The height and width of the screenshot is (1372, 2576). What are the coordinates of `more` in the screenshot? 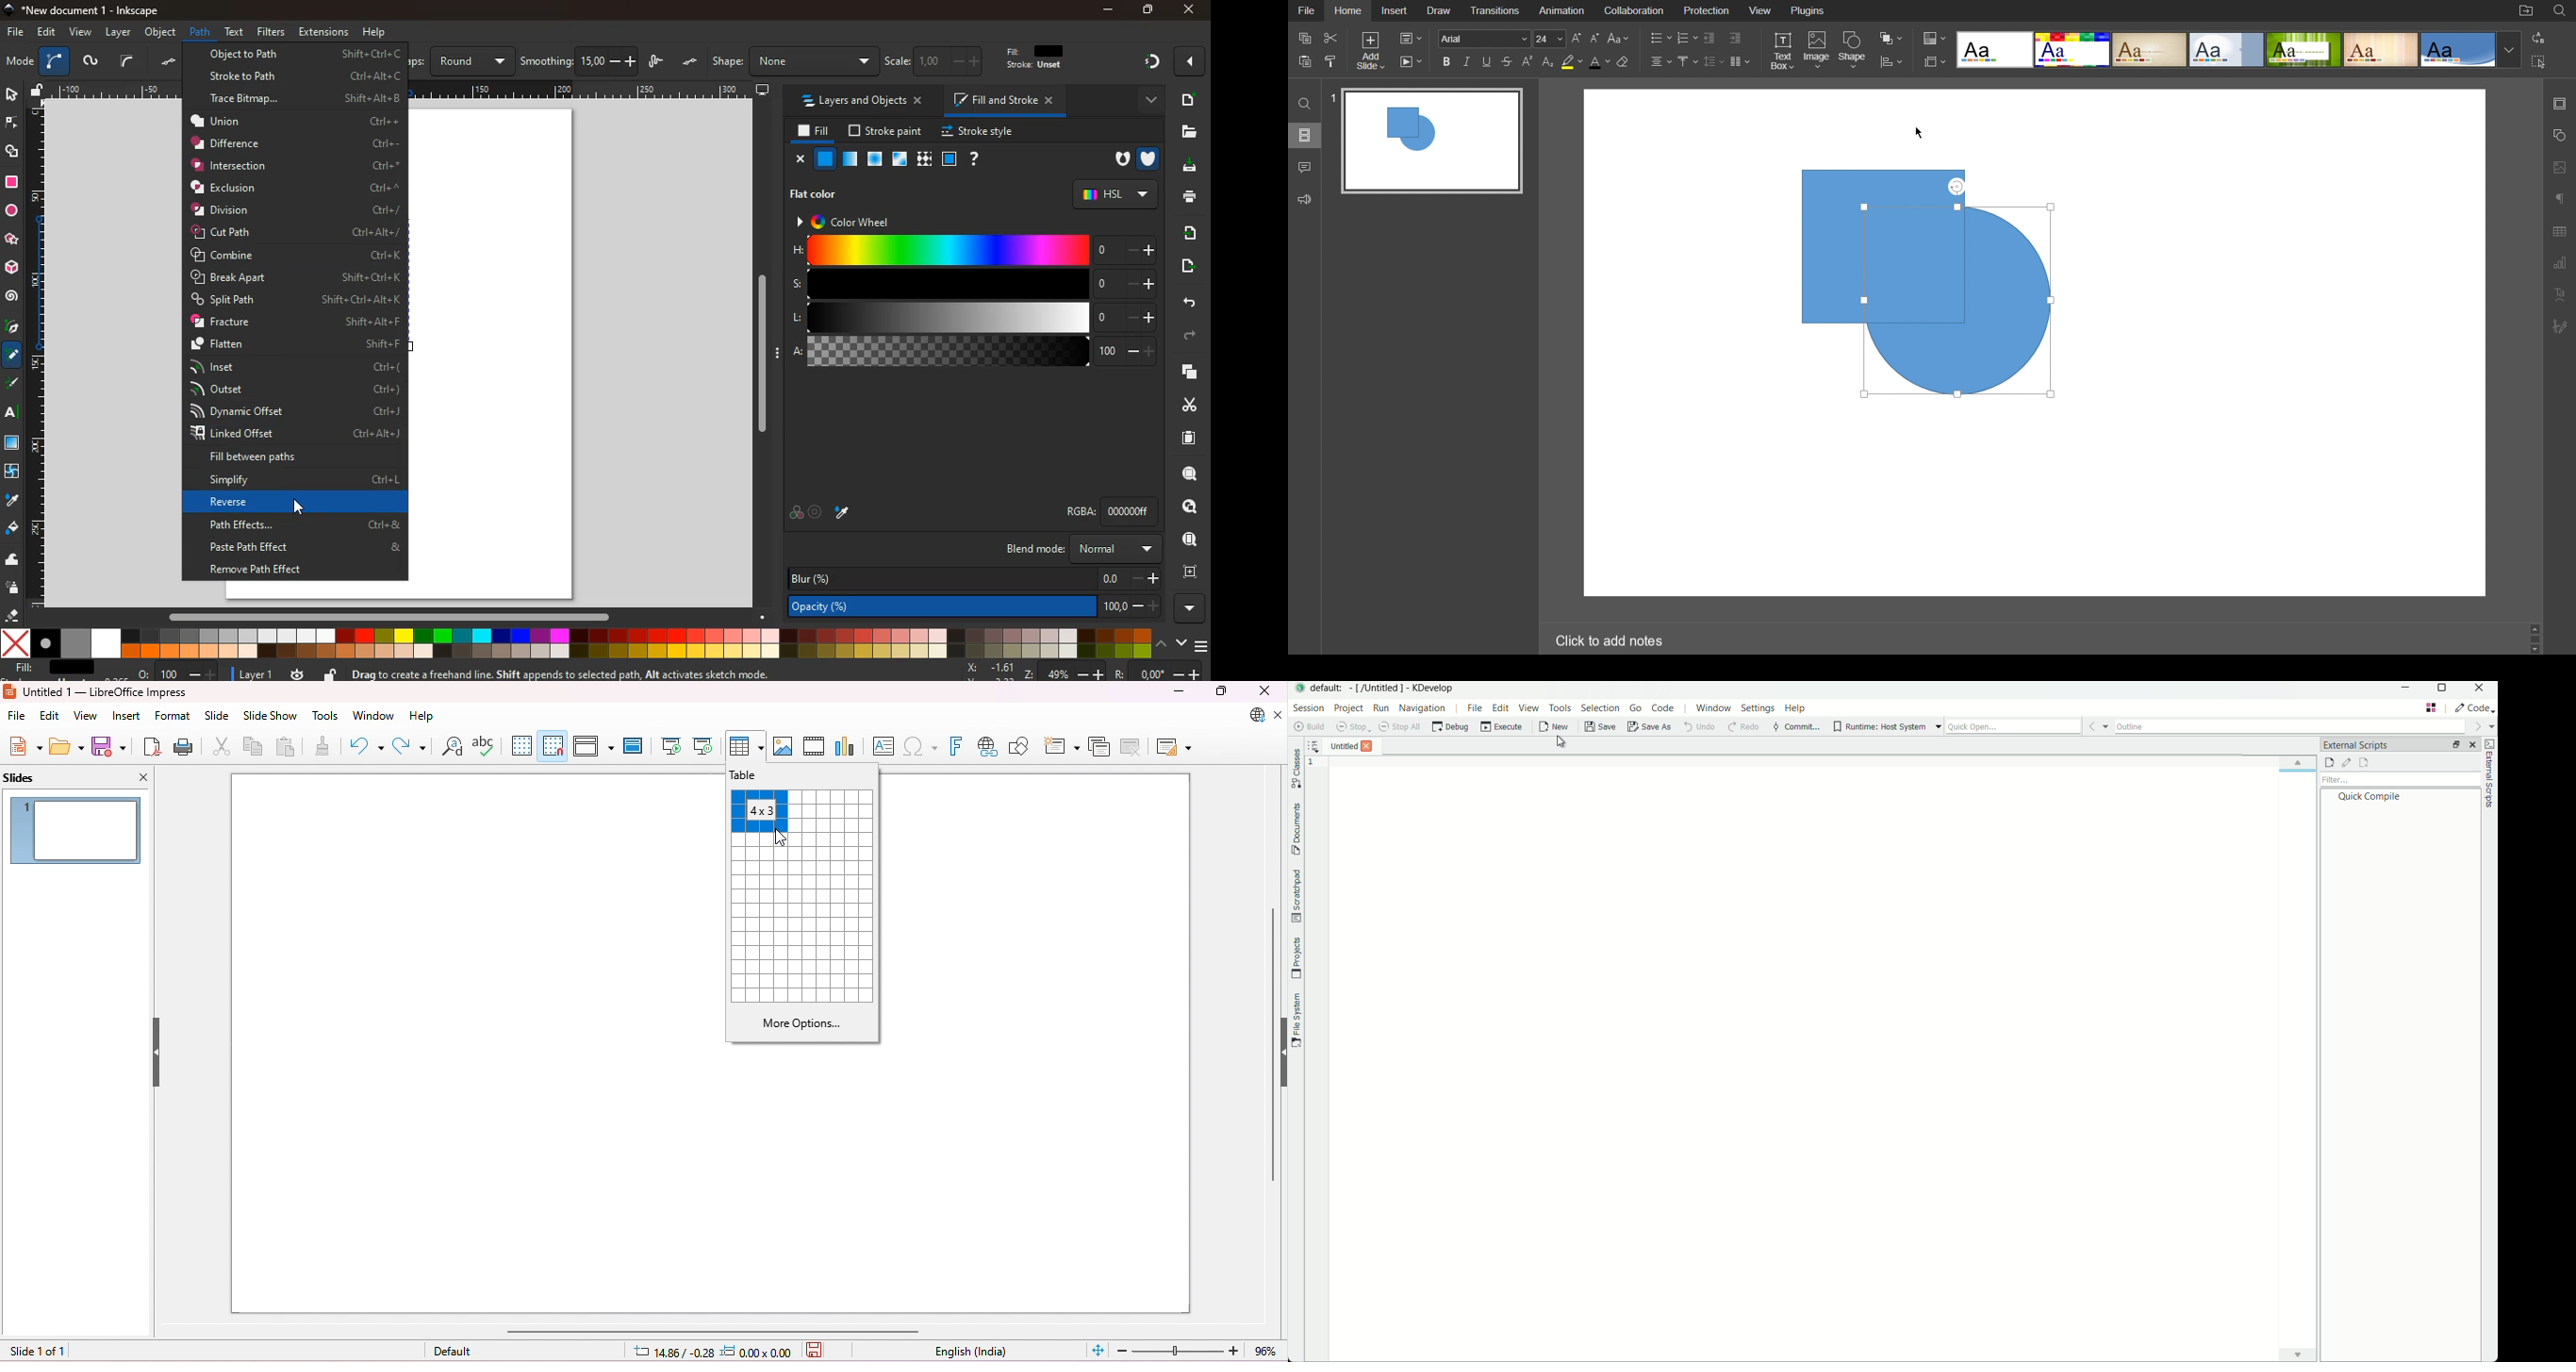 It's located at (1147, 101).